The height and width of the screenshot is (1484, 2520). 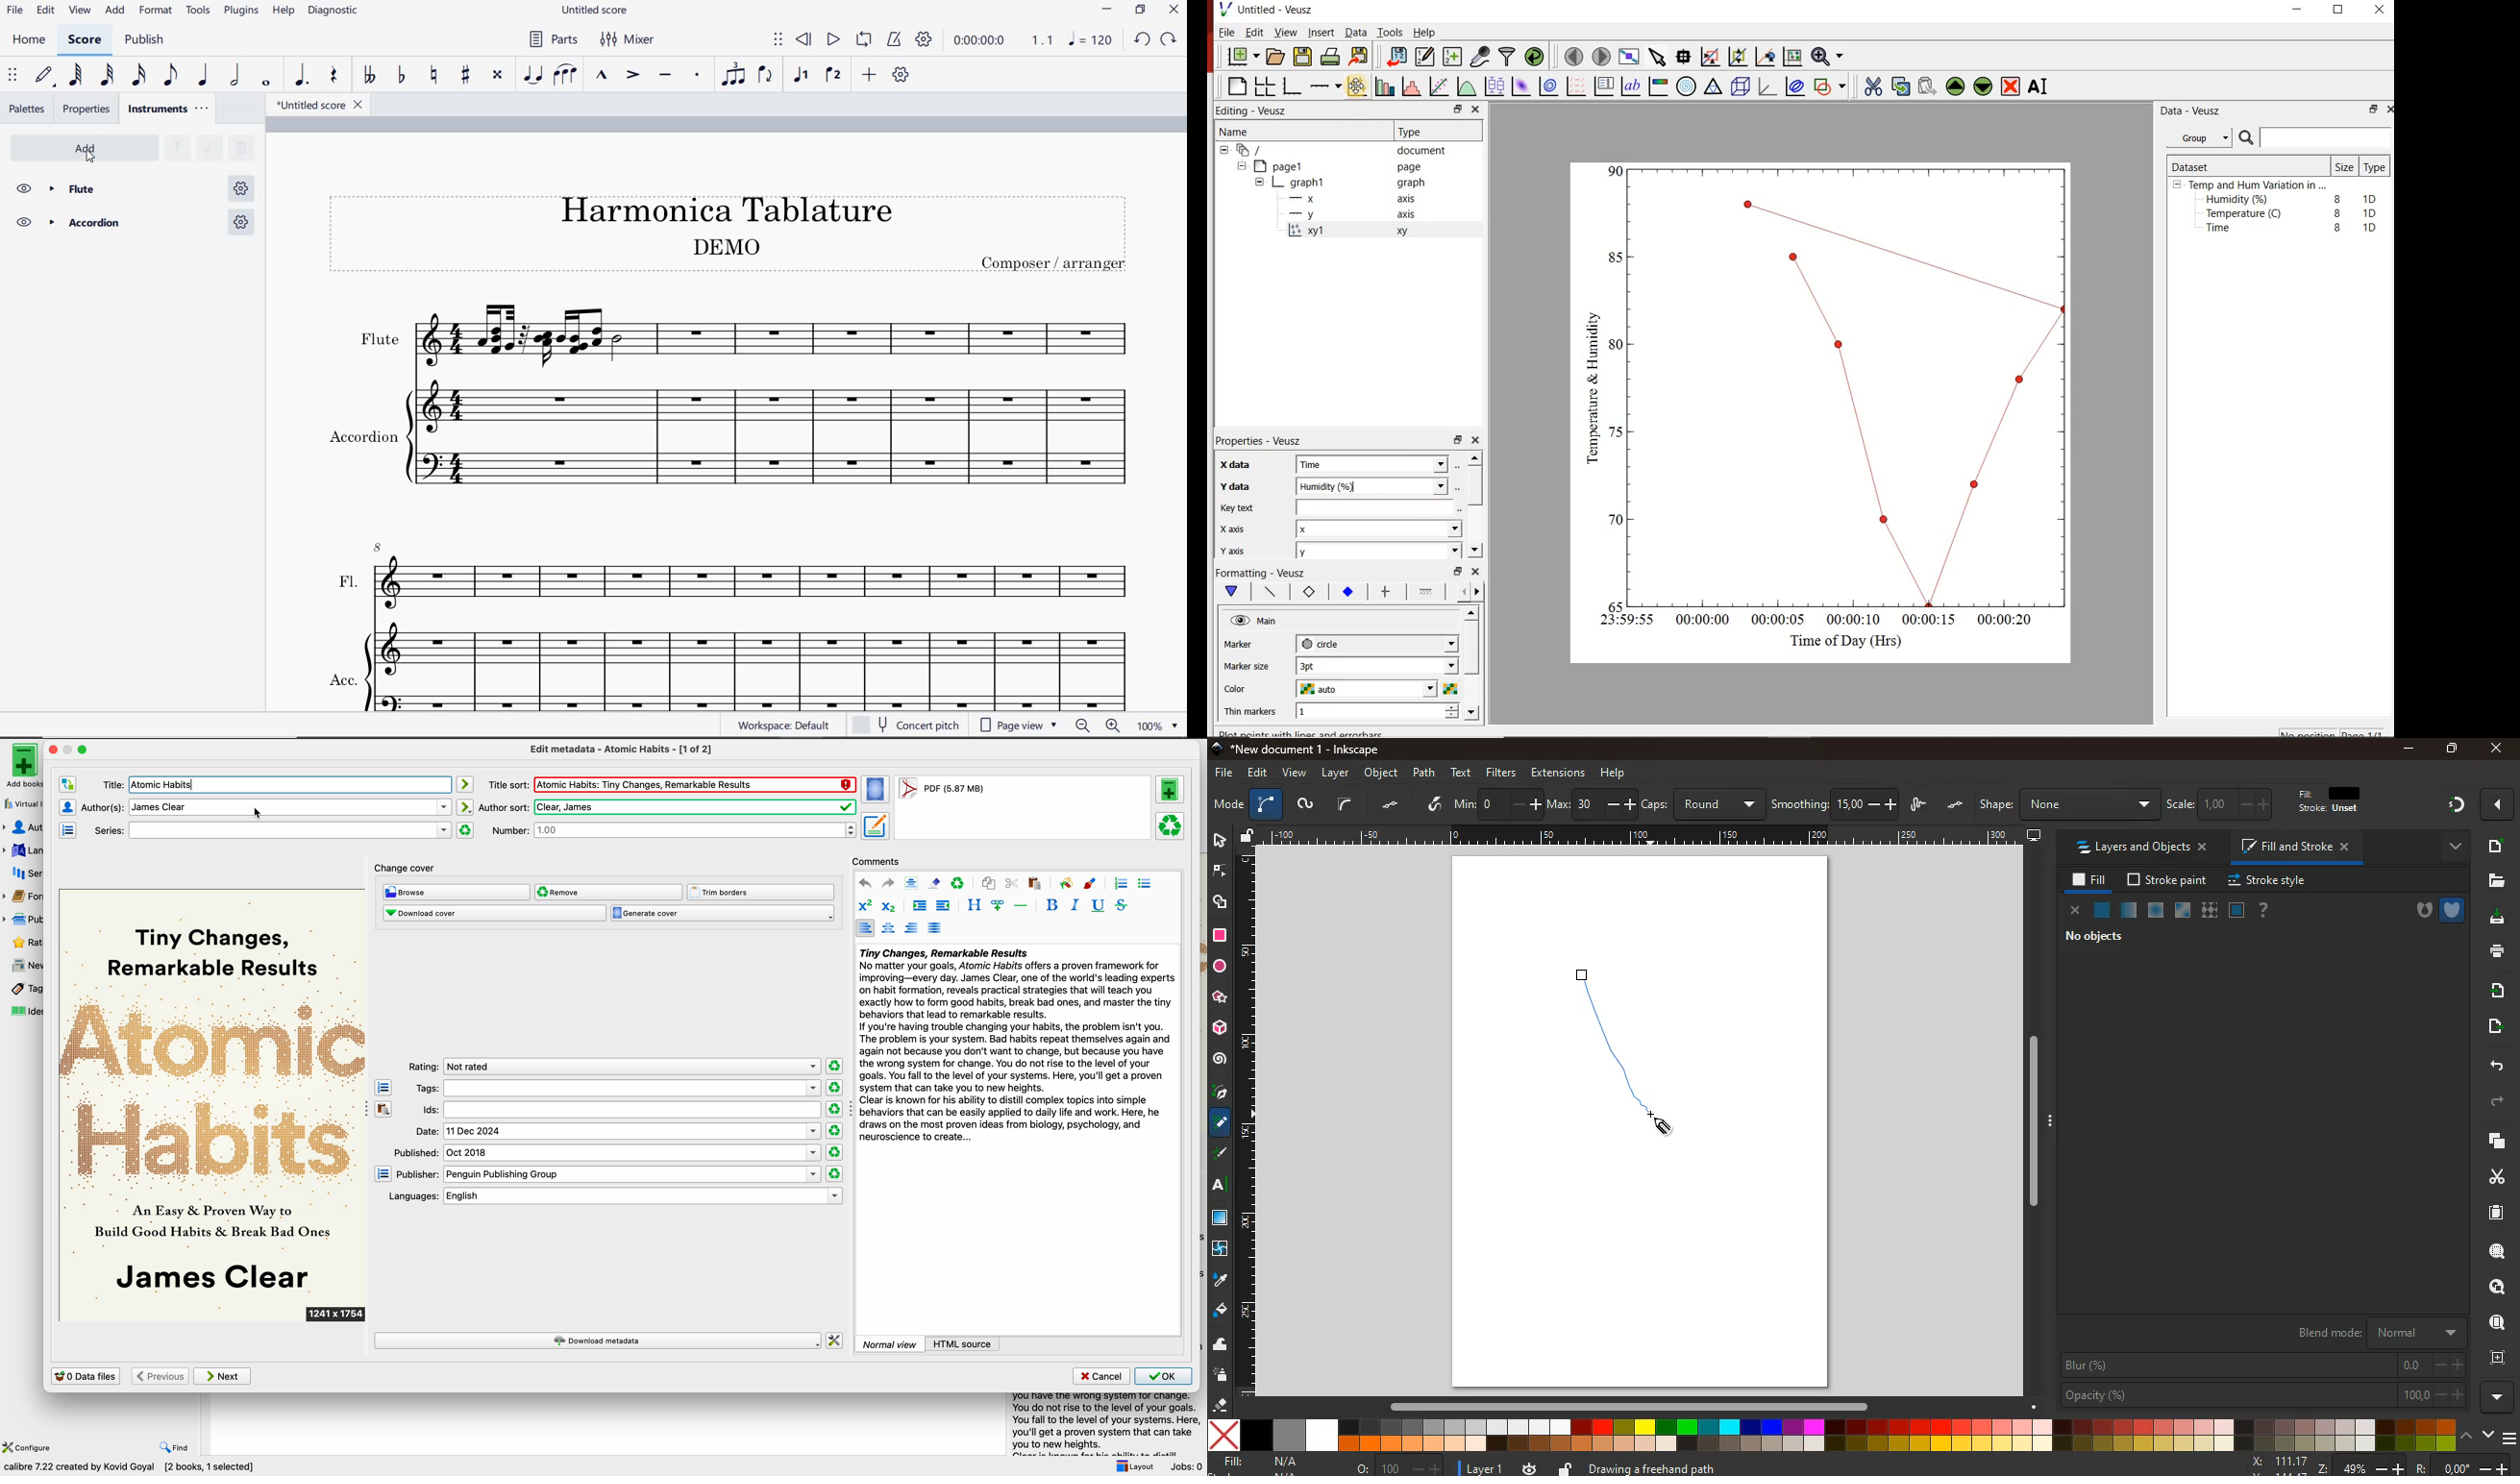 I want to click on plot a 2d dataset as contours, so click(x=1552, y=87).